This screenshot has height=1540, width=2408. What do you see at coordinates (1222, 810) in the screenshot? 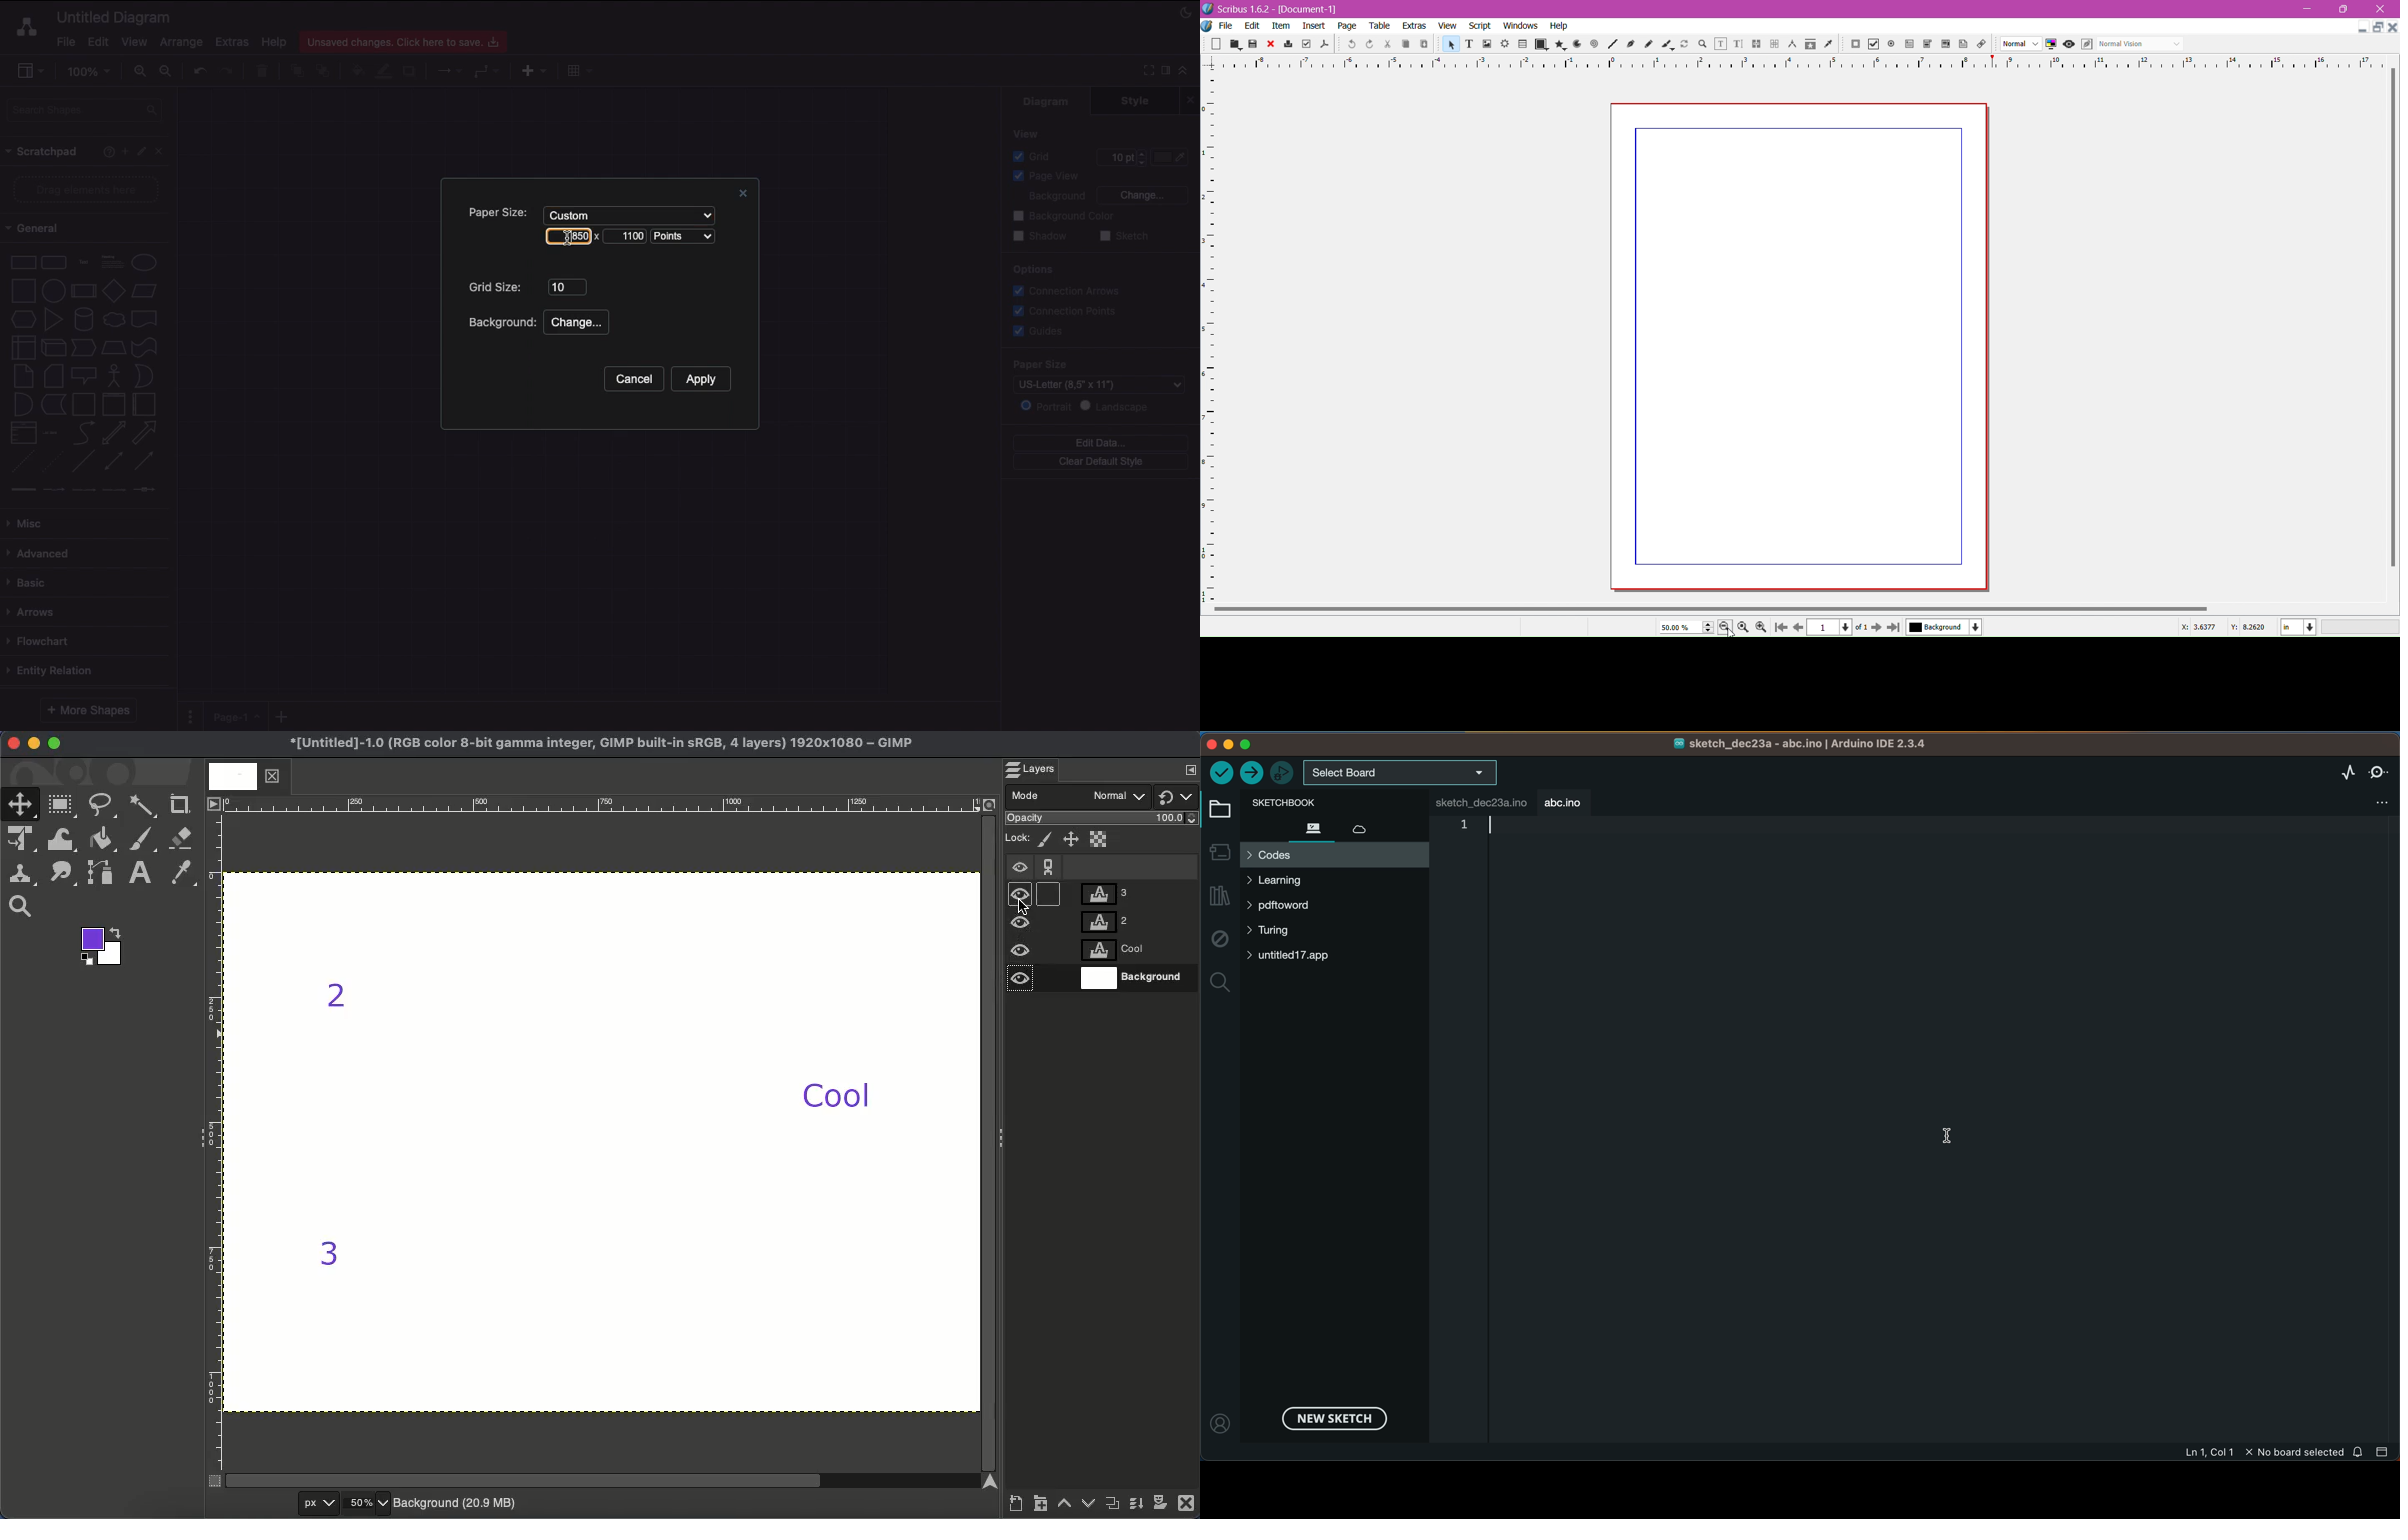
I see `folder` at bounding box center [1222, 810].